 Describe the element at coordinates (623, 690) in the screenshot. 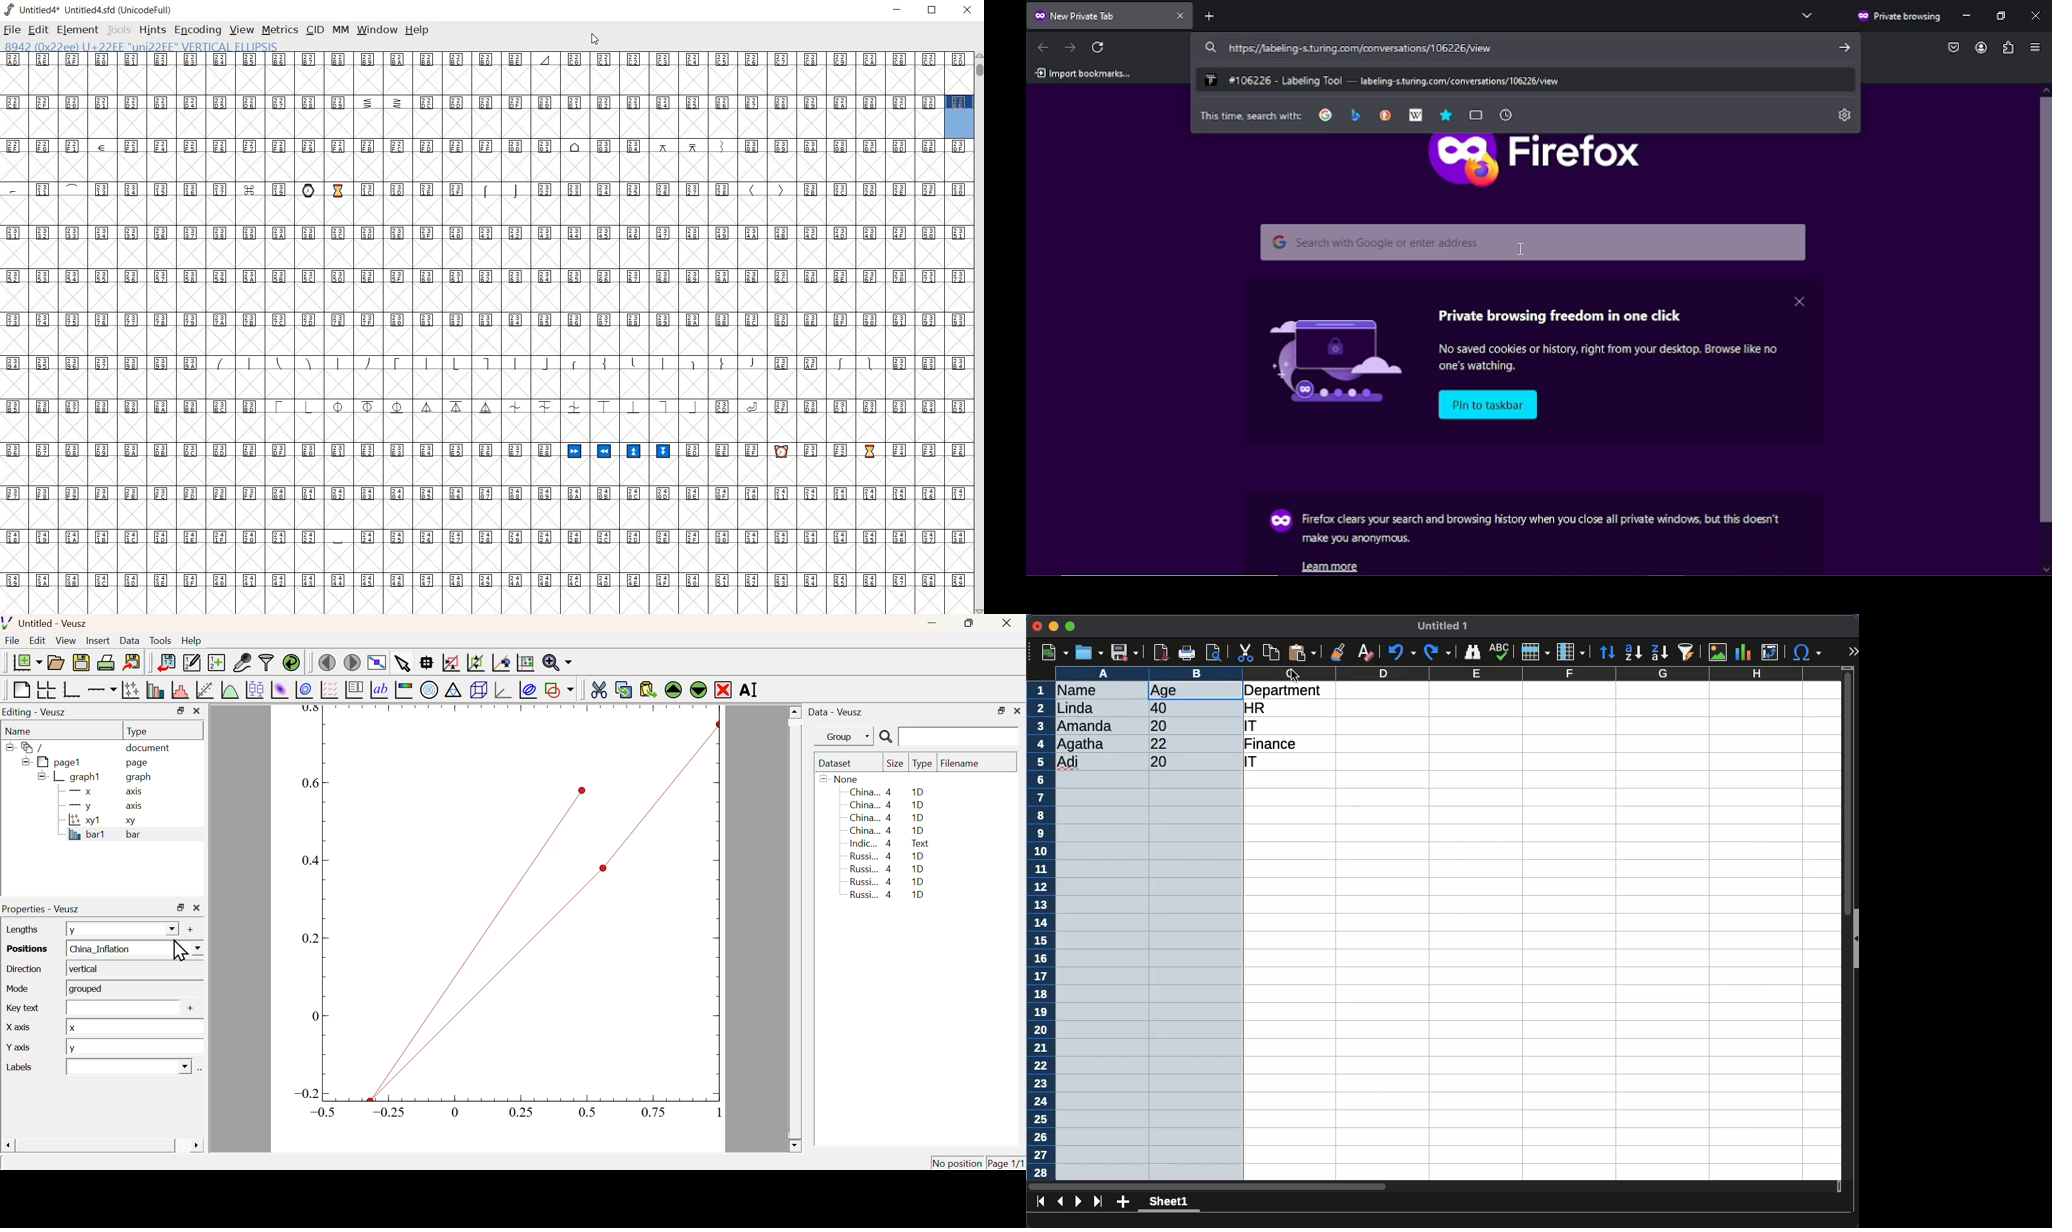

I see `Copy` at that location.